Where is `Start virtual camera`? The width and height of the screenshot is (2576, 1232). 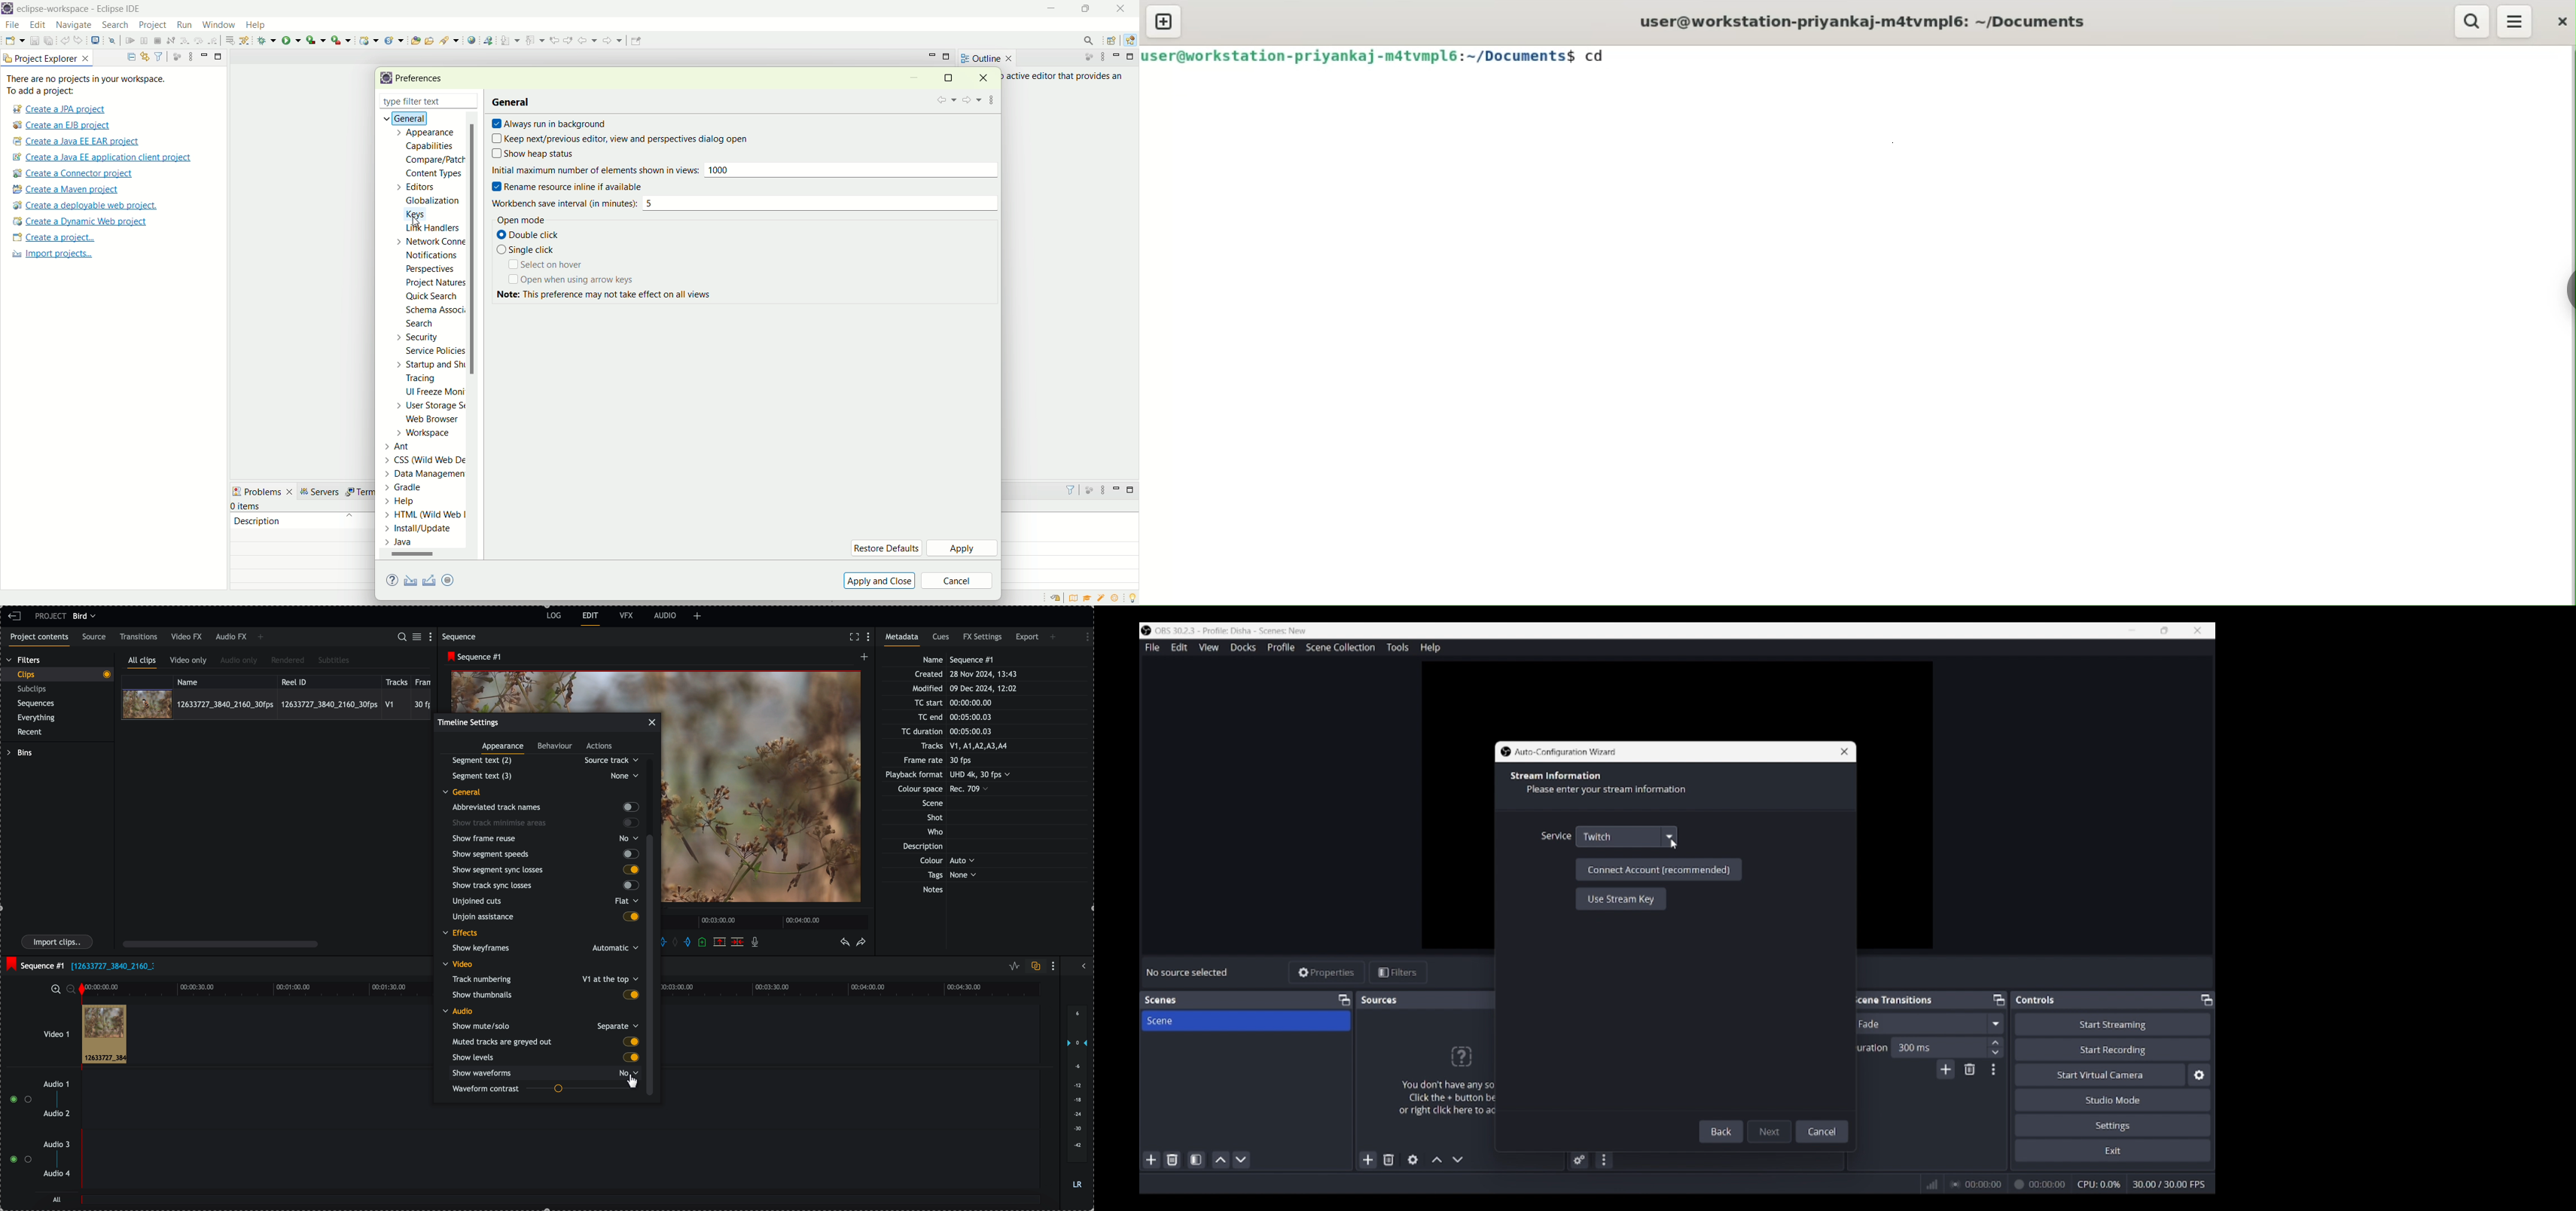
Start virtual camera is located at coordinates (2100, 1074).